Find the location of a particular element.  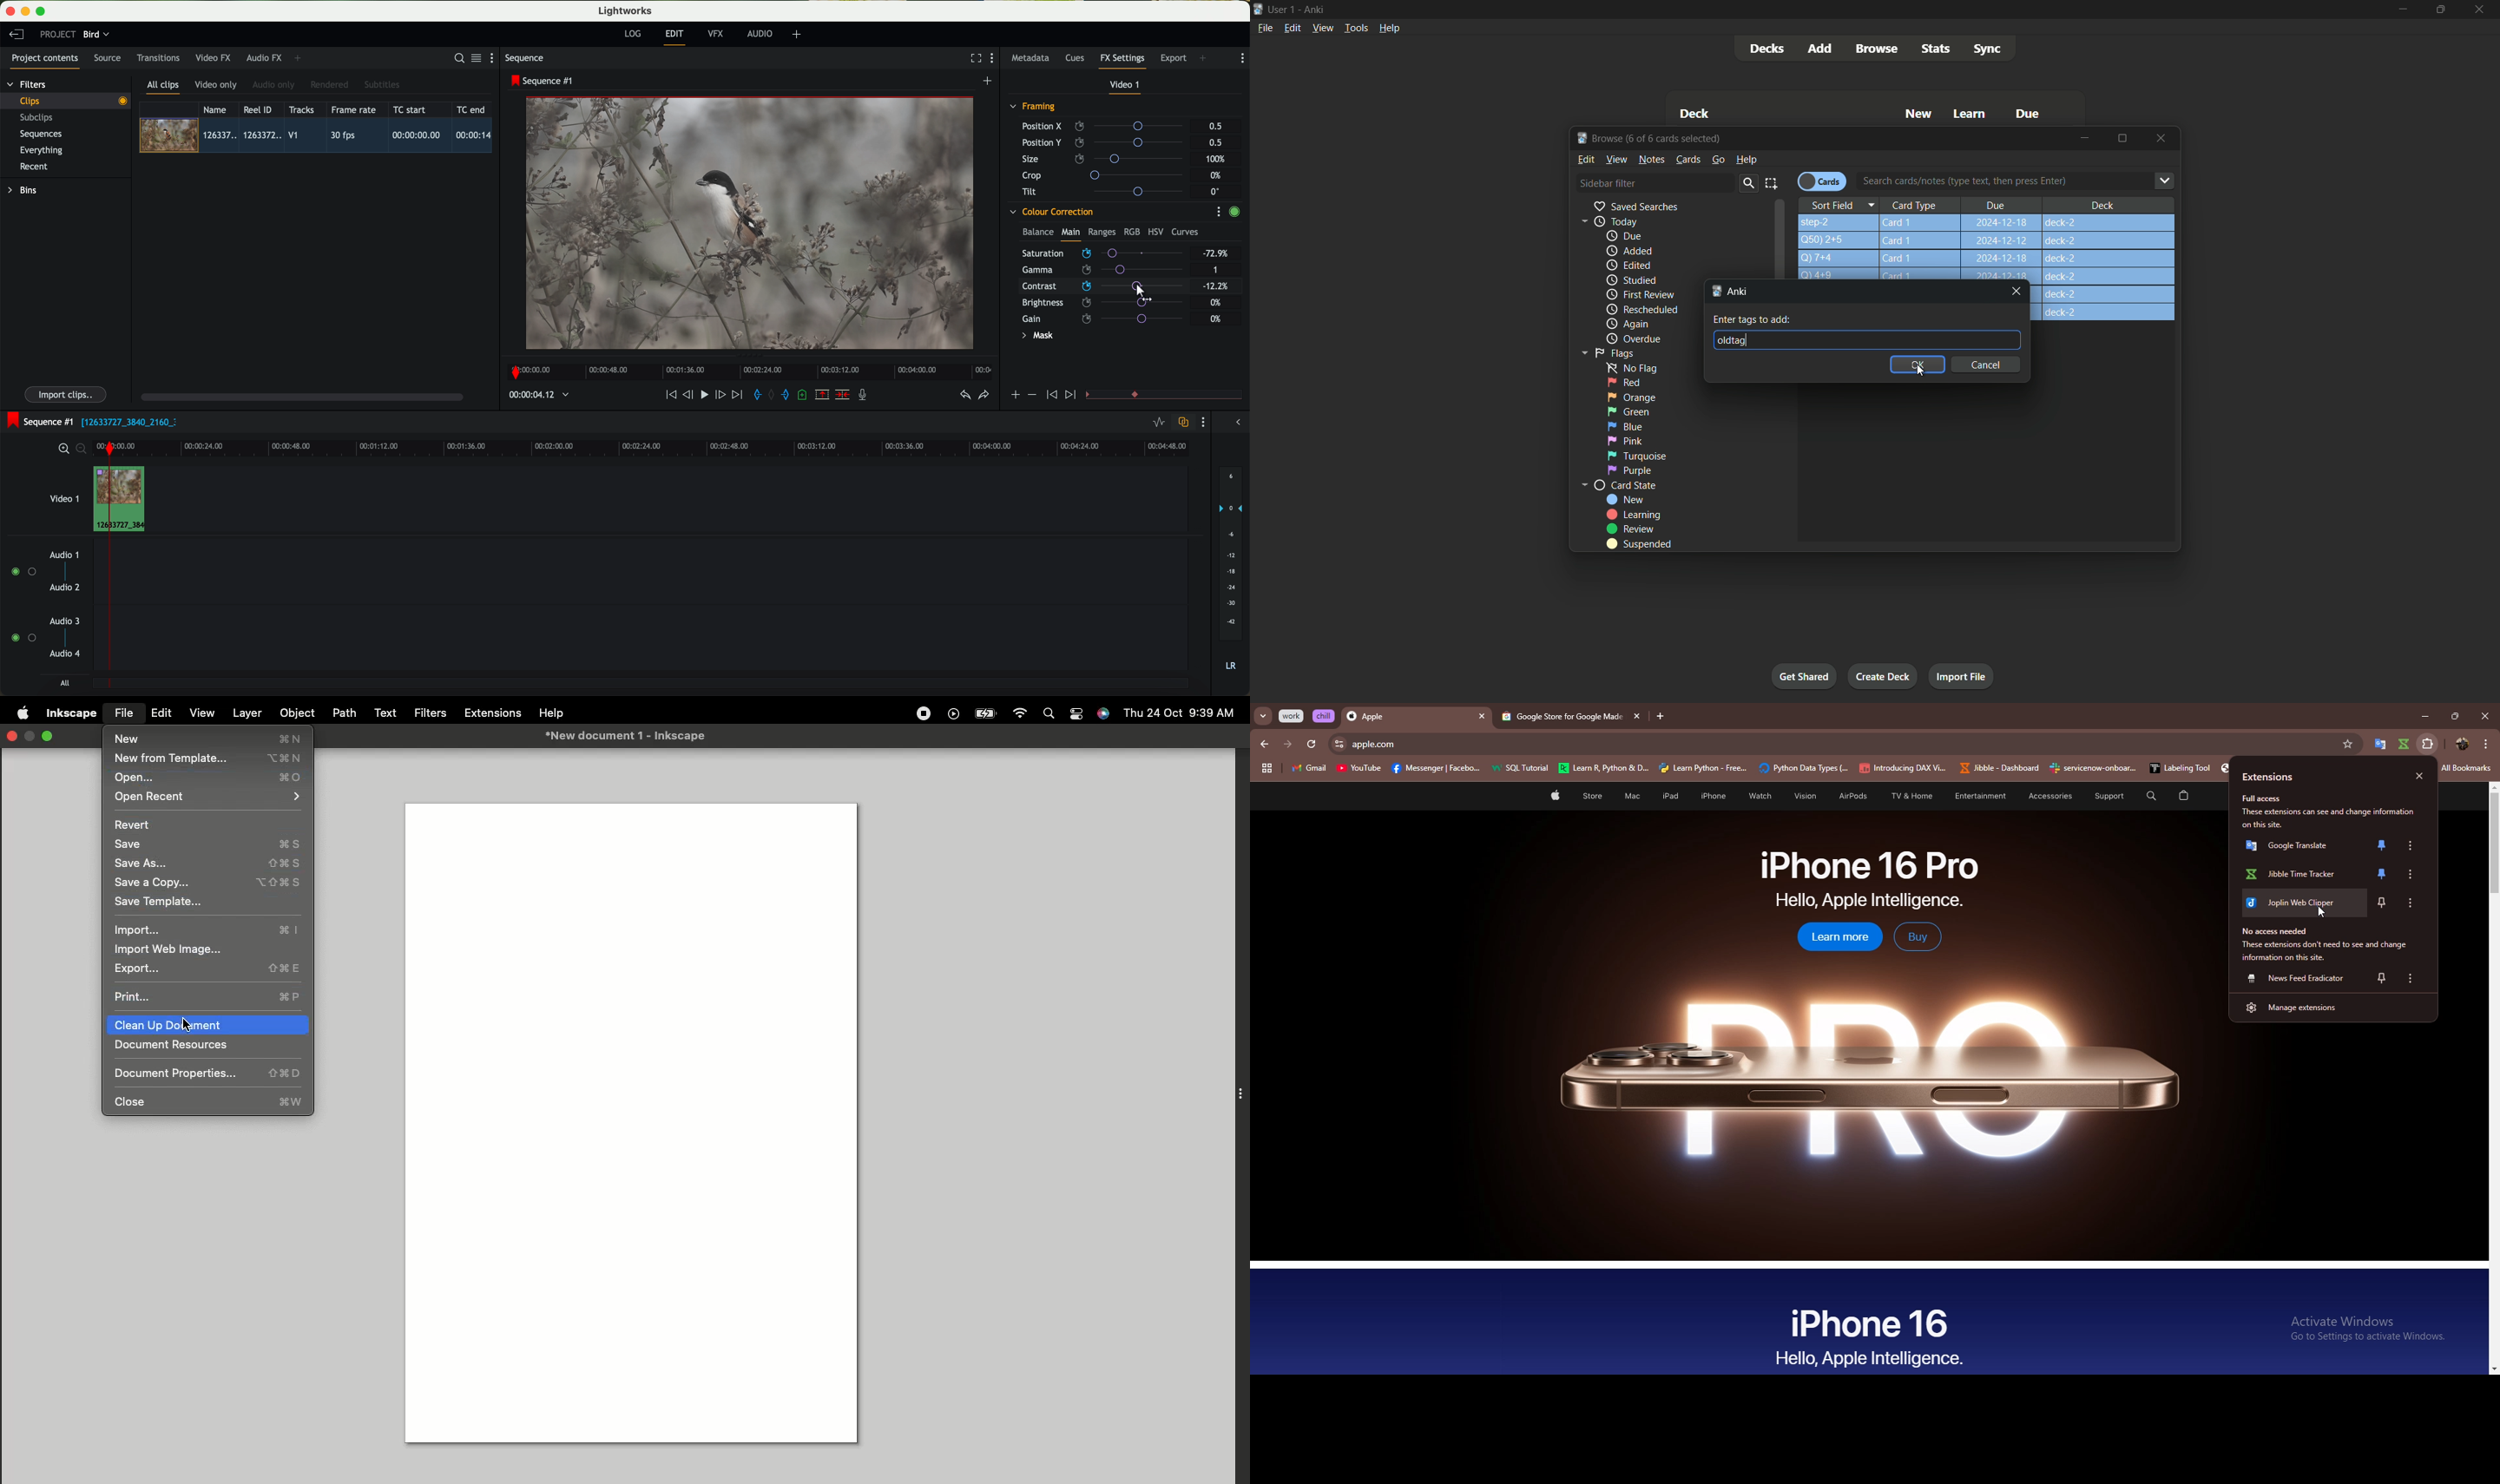

Print is located at coordinates (210, 997).